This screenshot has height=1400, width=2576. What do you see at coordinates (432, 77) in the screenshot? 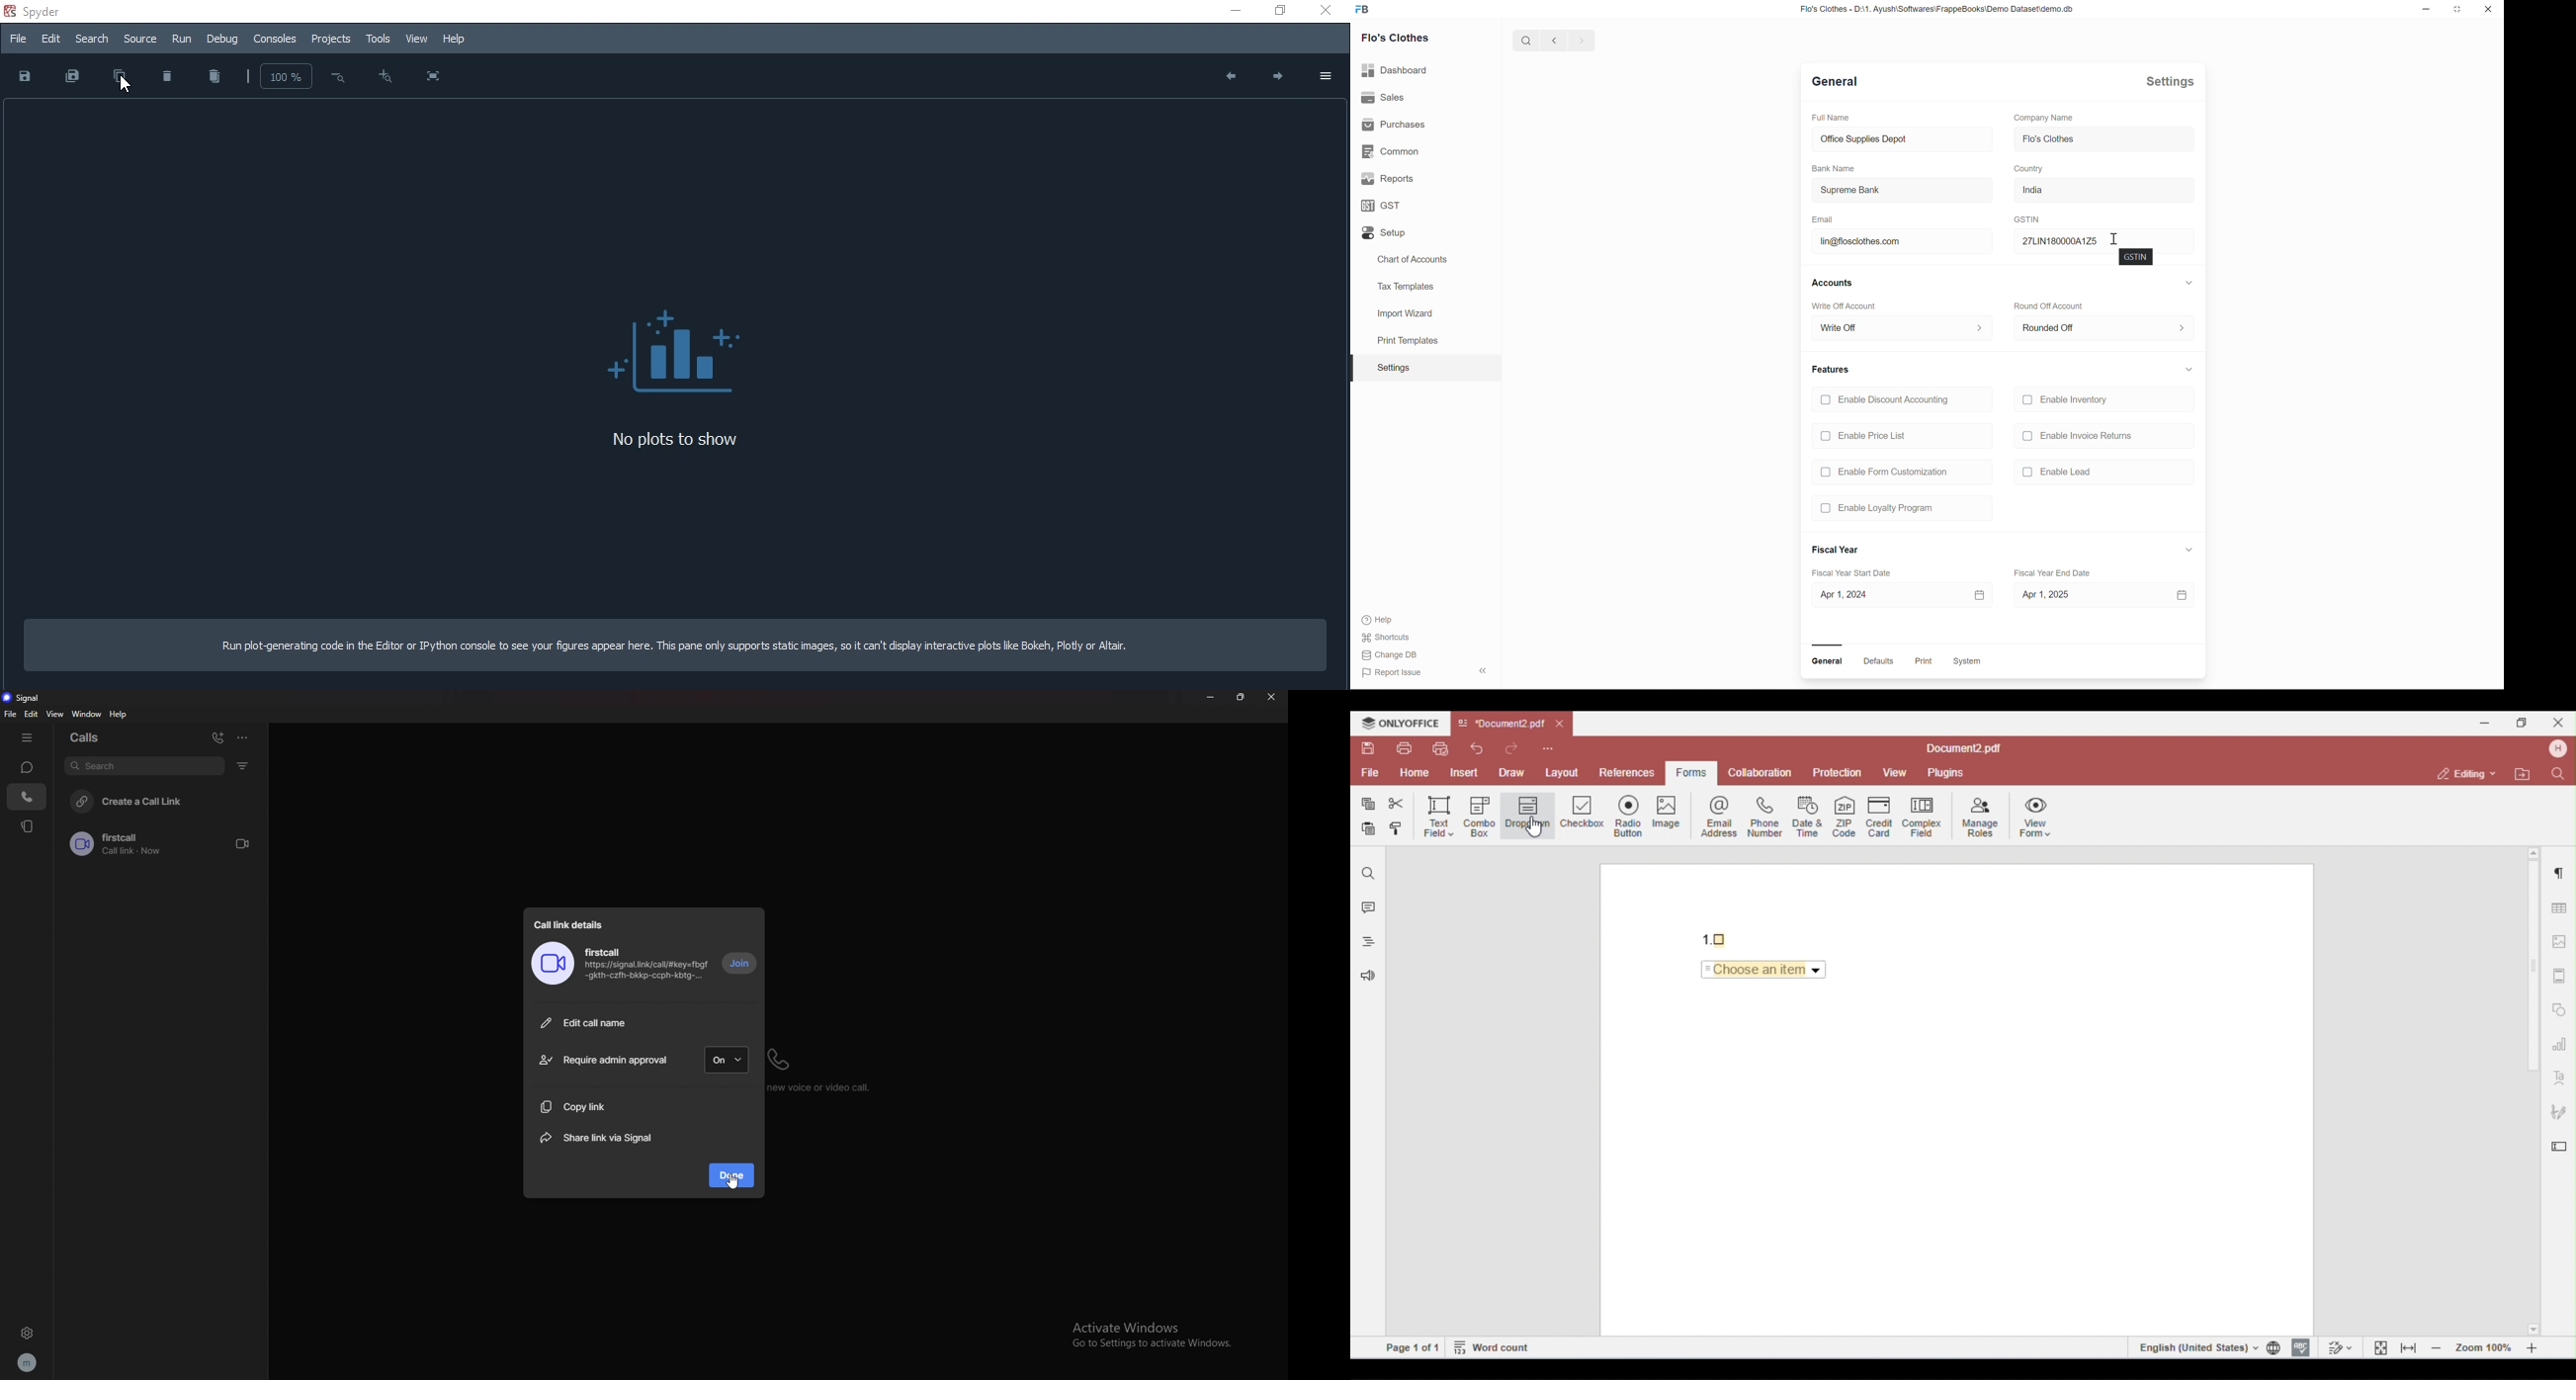
I see `fullscreen` at bounding box center [432, 77].